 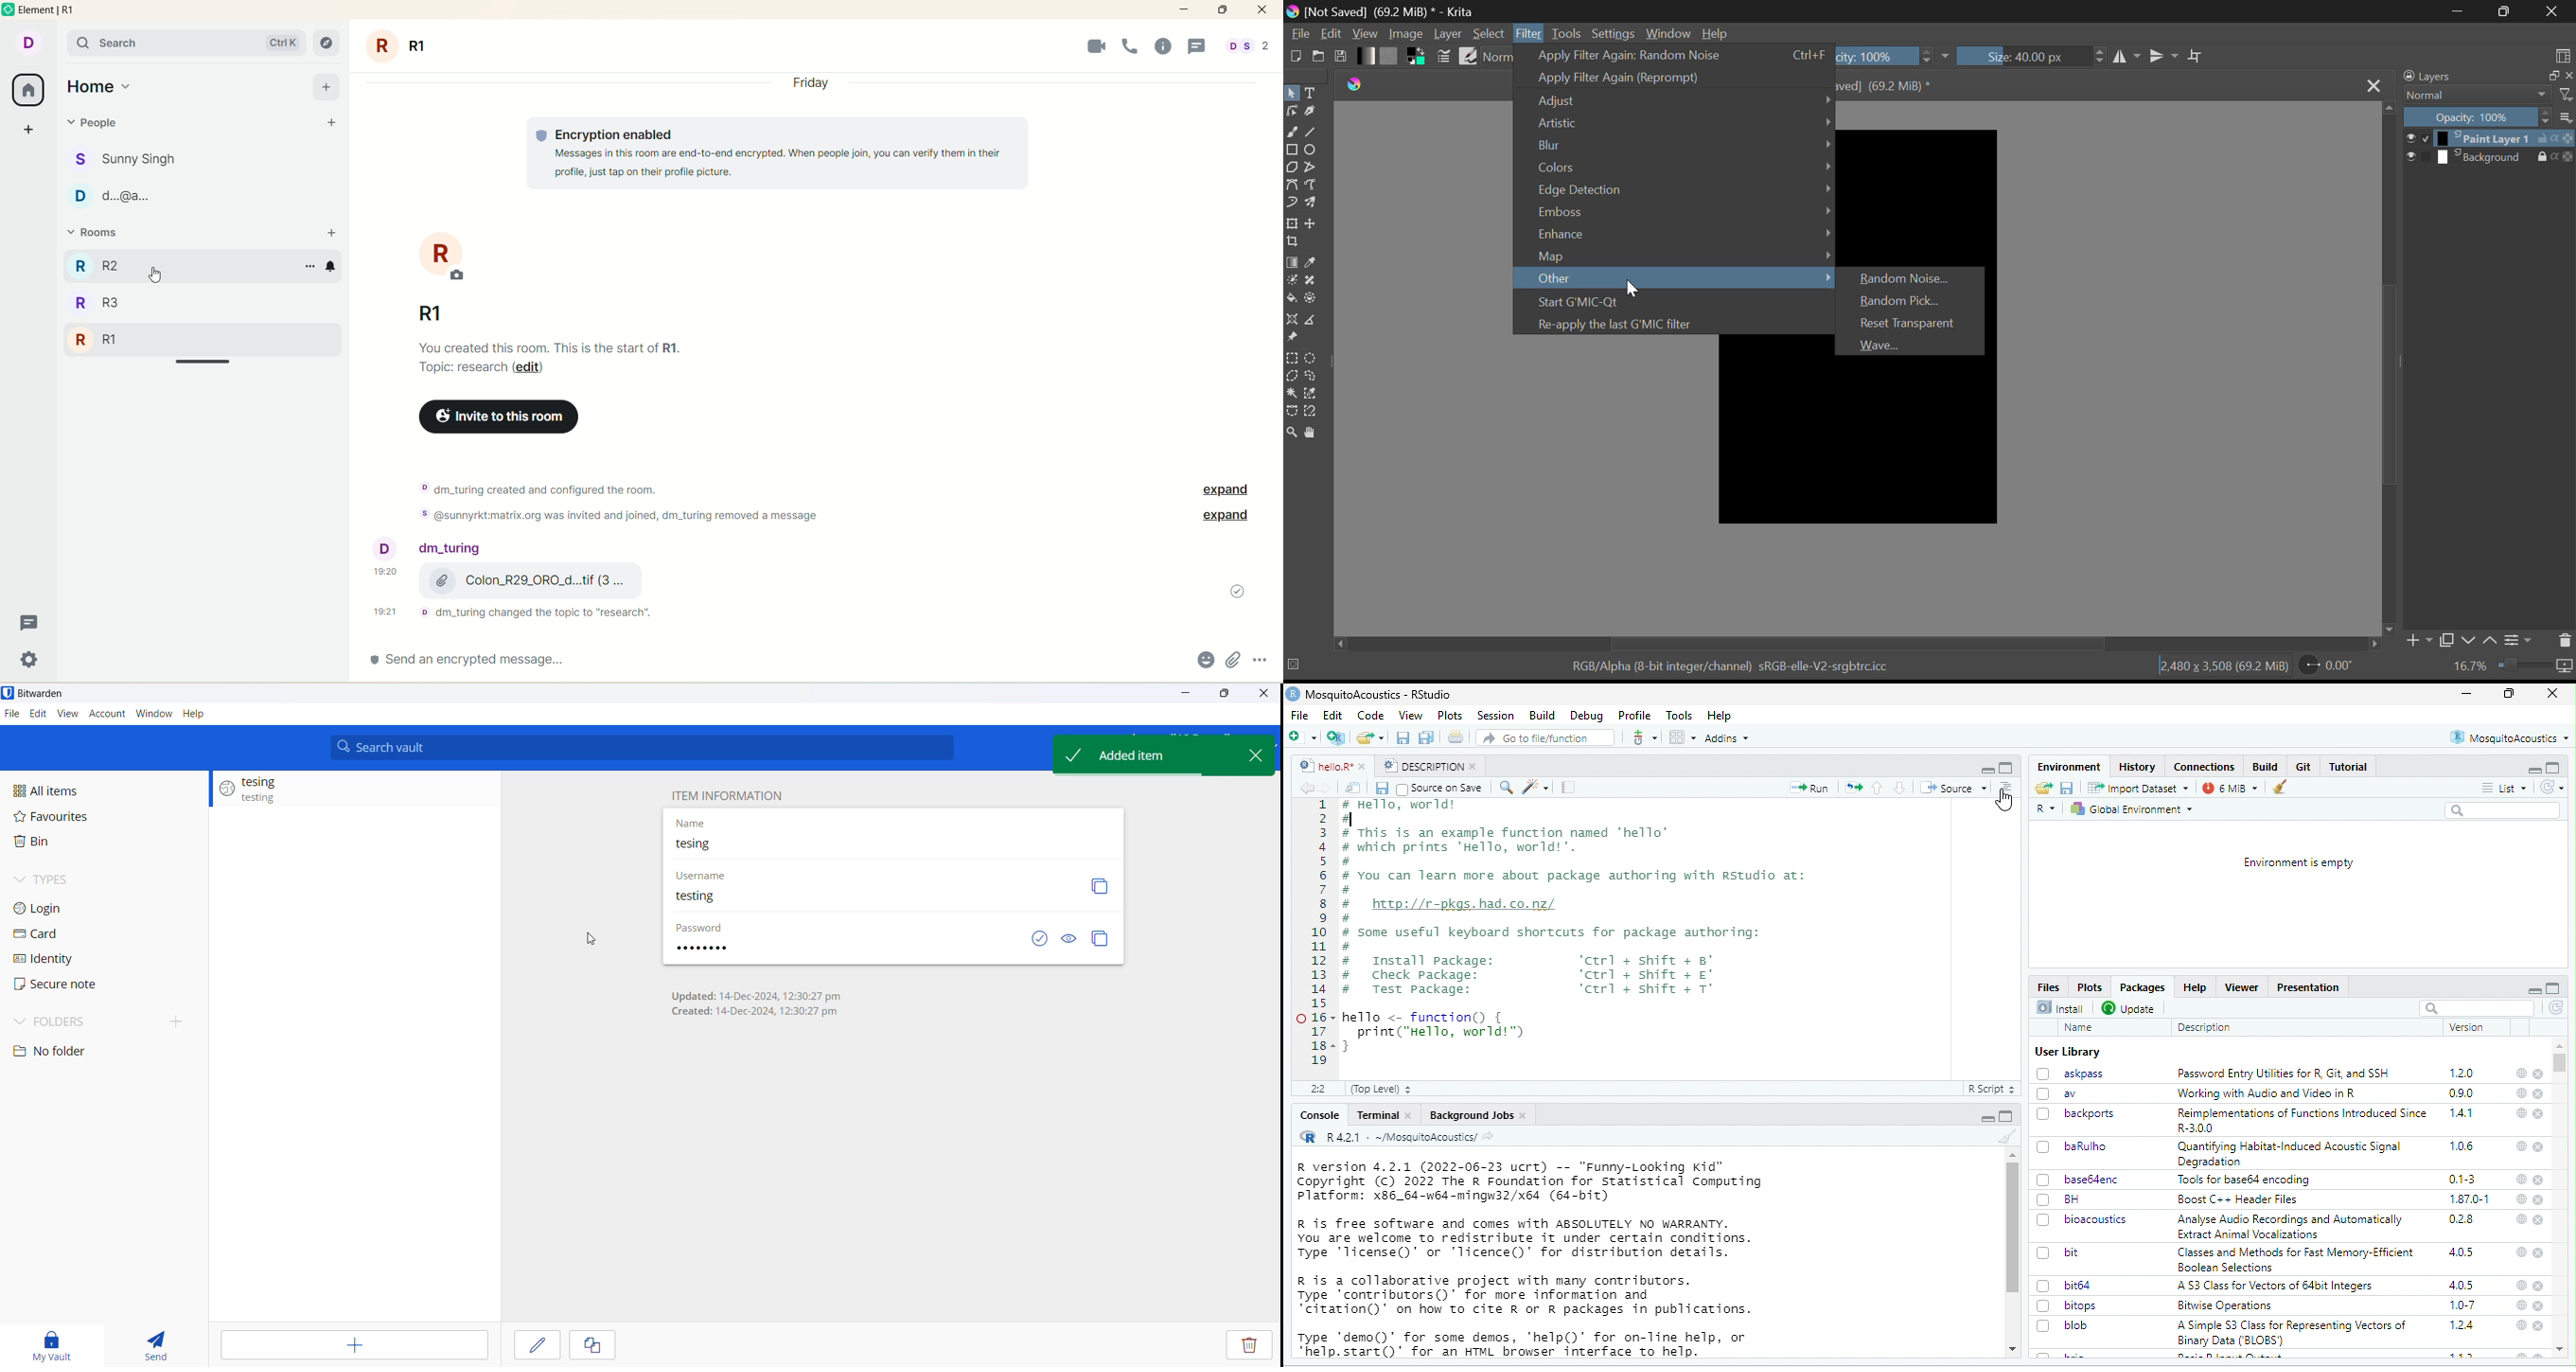 I want to click on options, so click(x=2567, y=116).